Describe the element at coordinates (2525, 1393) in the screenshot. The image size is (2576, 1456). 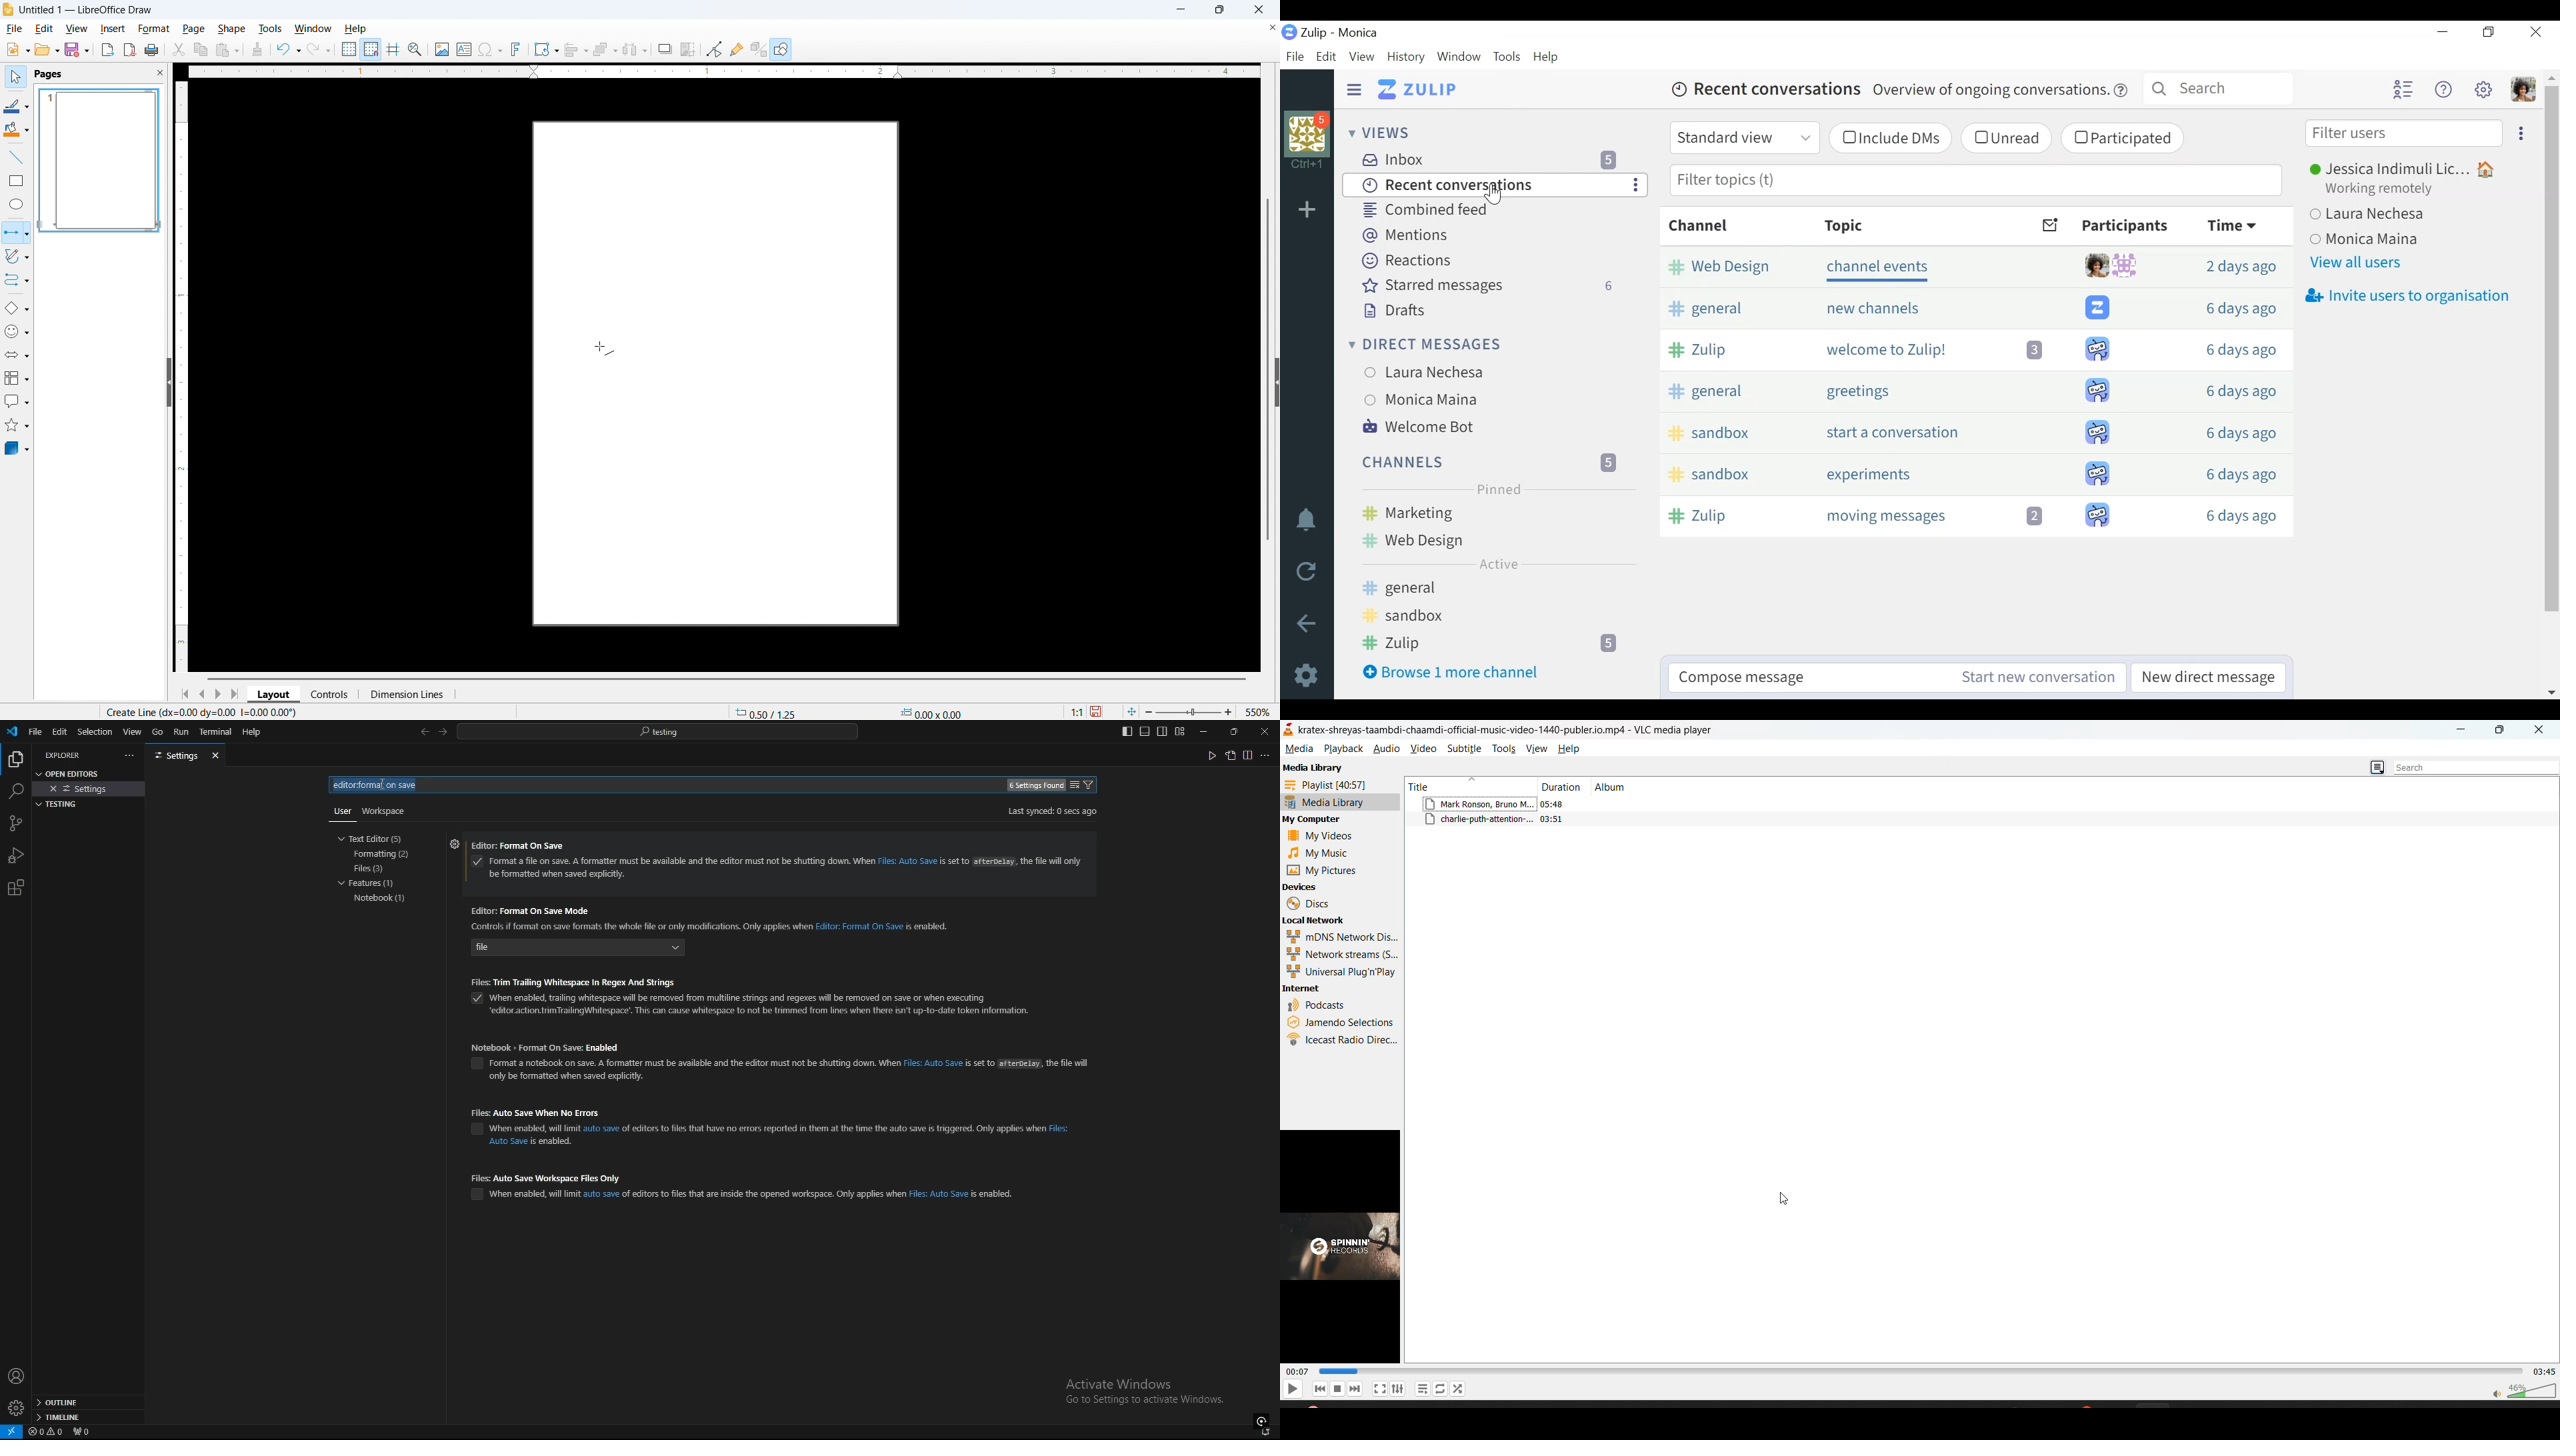
I see `volume` at that location.